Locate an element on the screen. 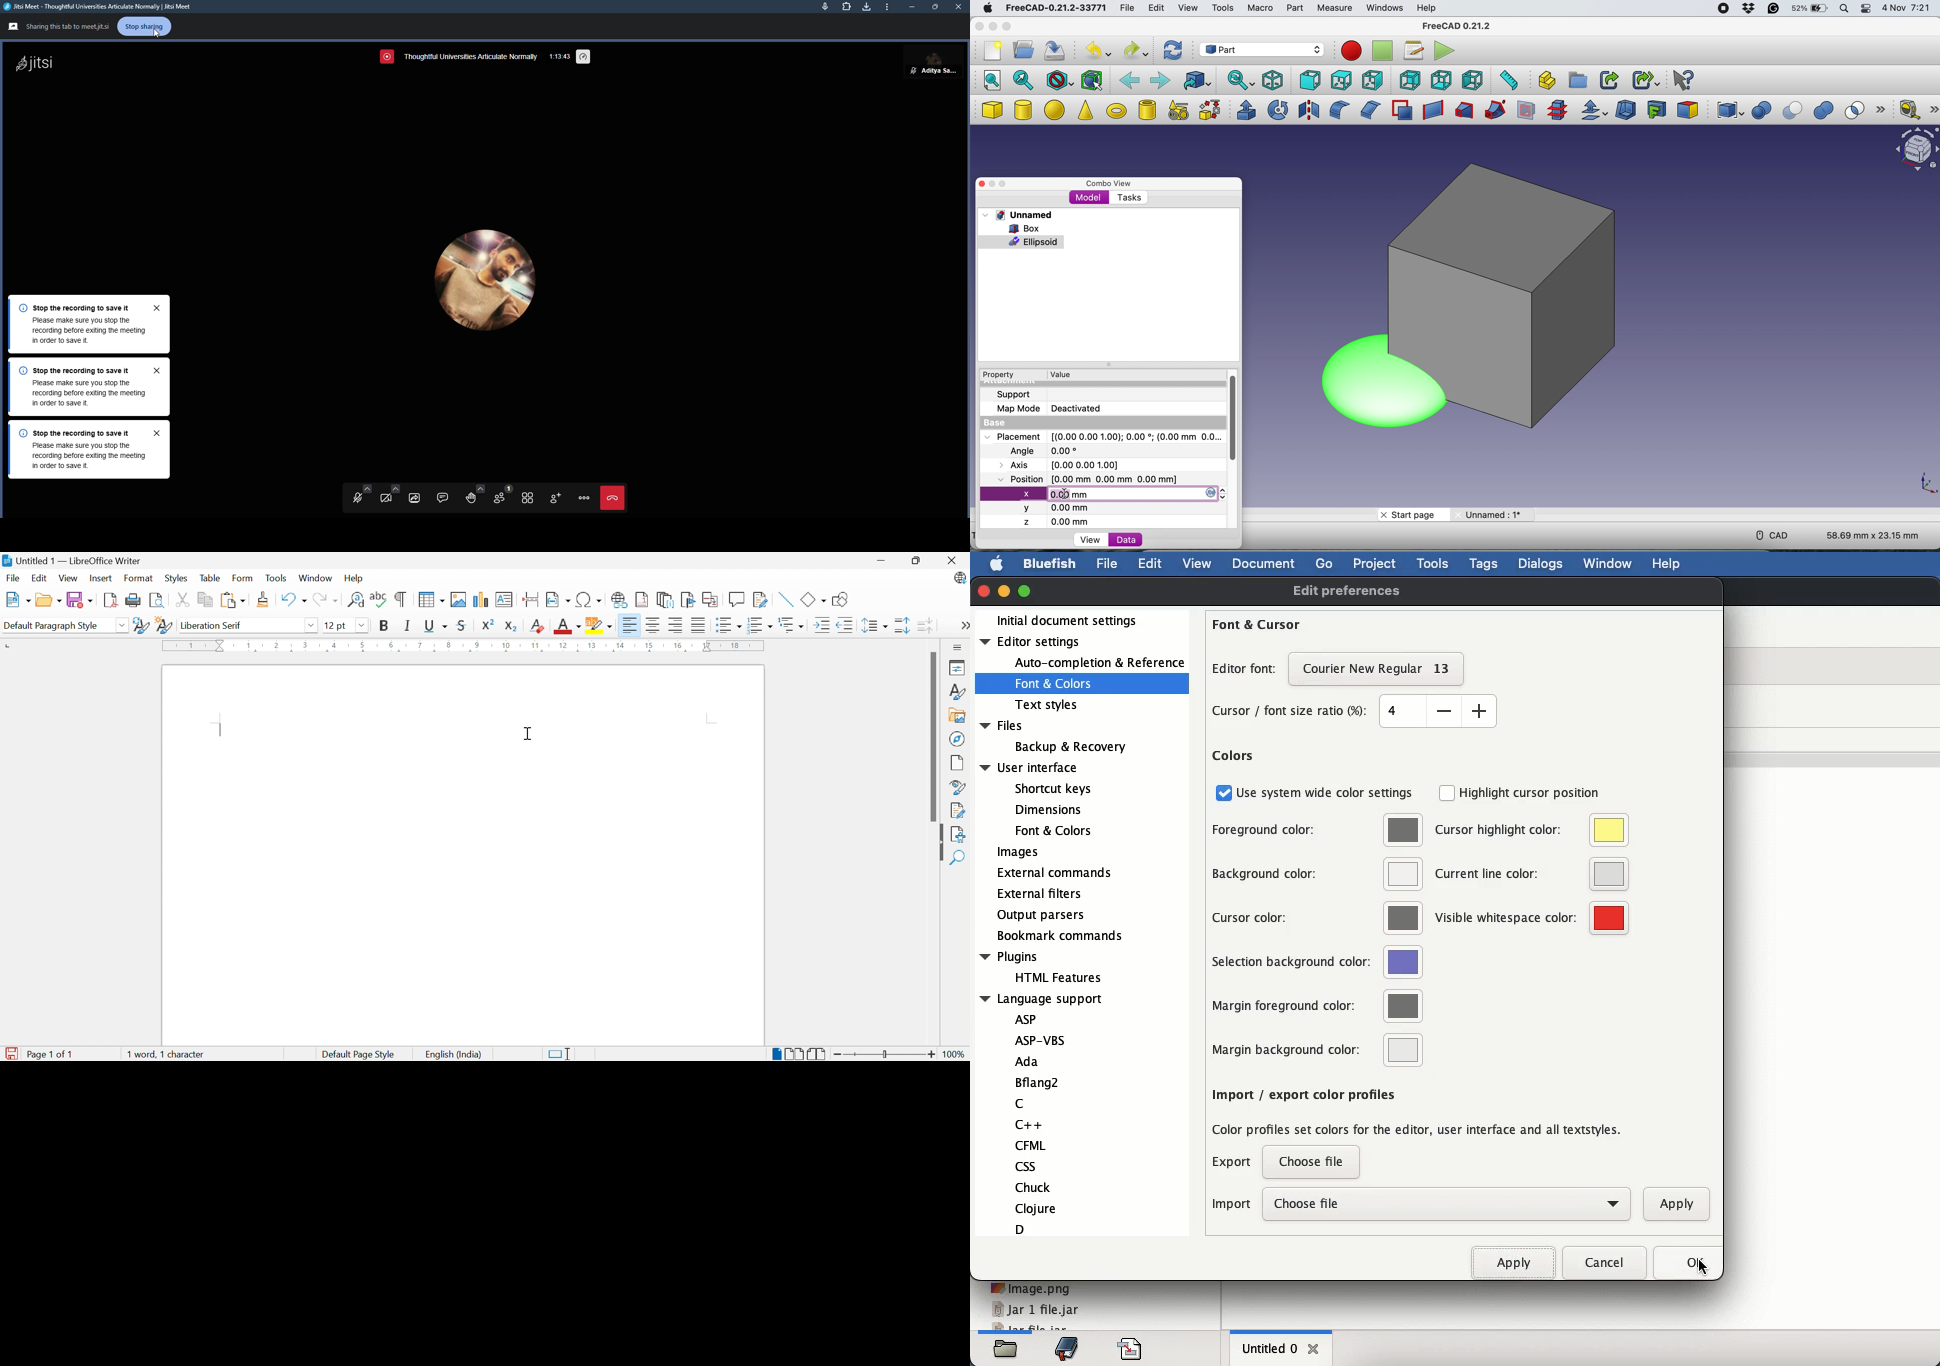 The image size is (1960, 1372). cylinder is located at coordinates (1023, 111).